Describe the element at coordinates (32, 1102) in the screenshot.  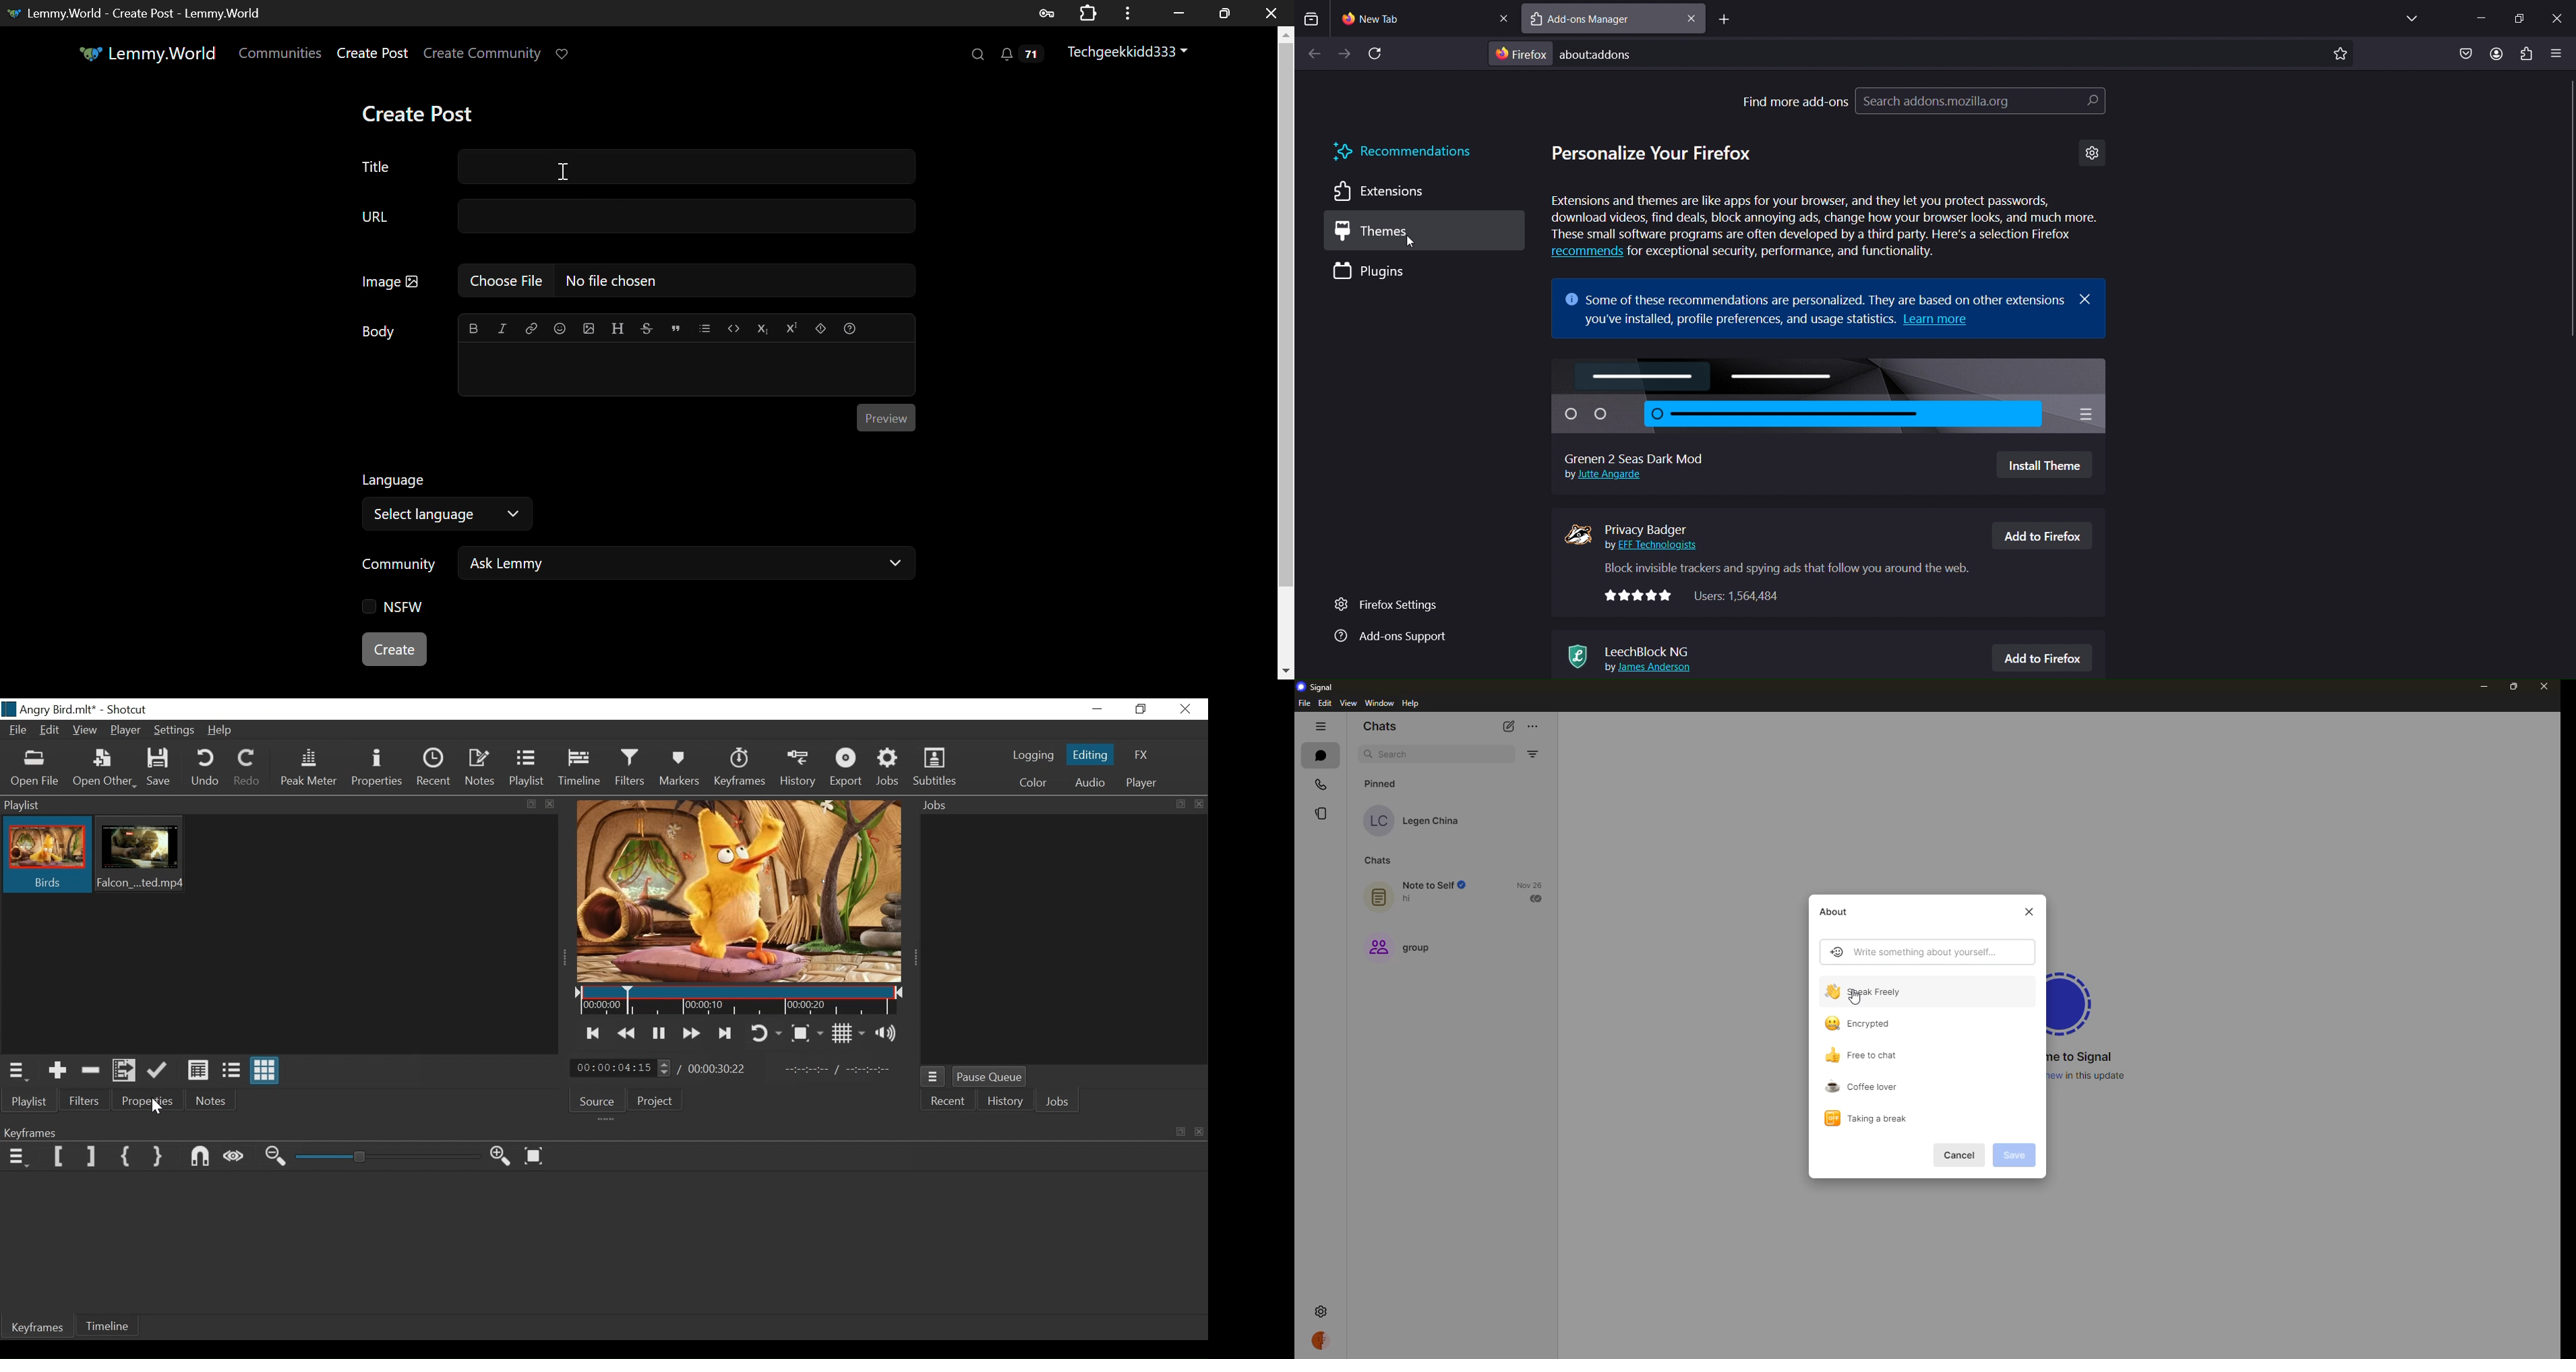
I see `Playlist` at that location.